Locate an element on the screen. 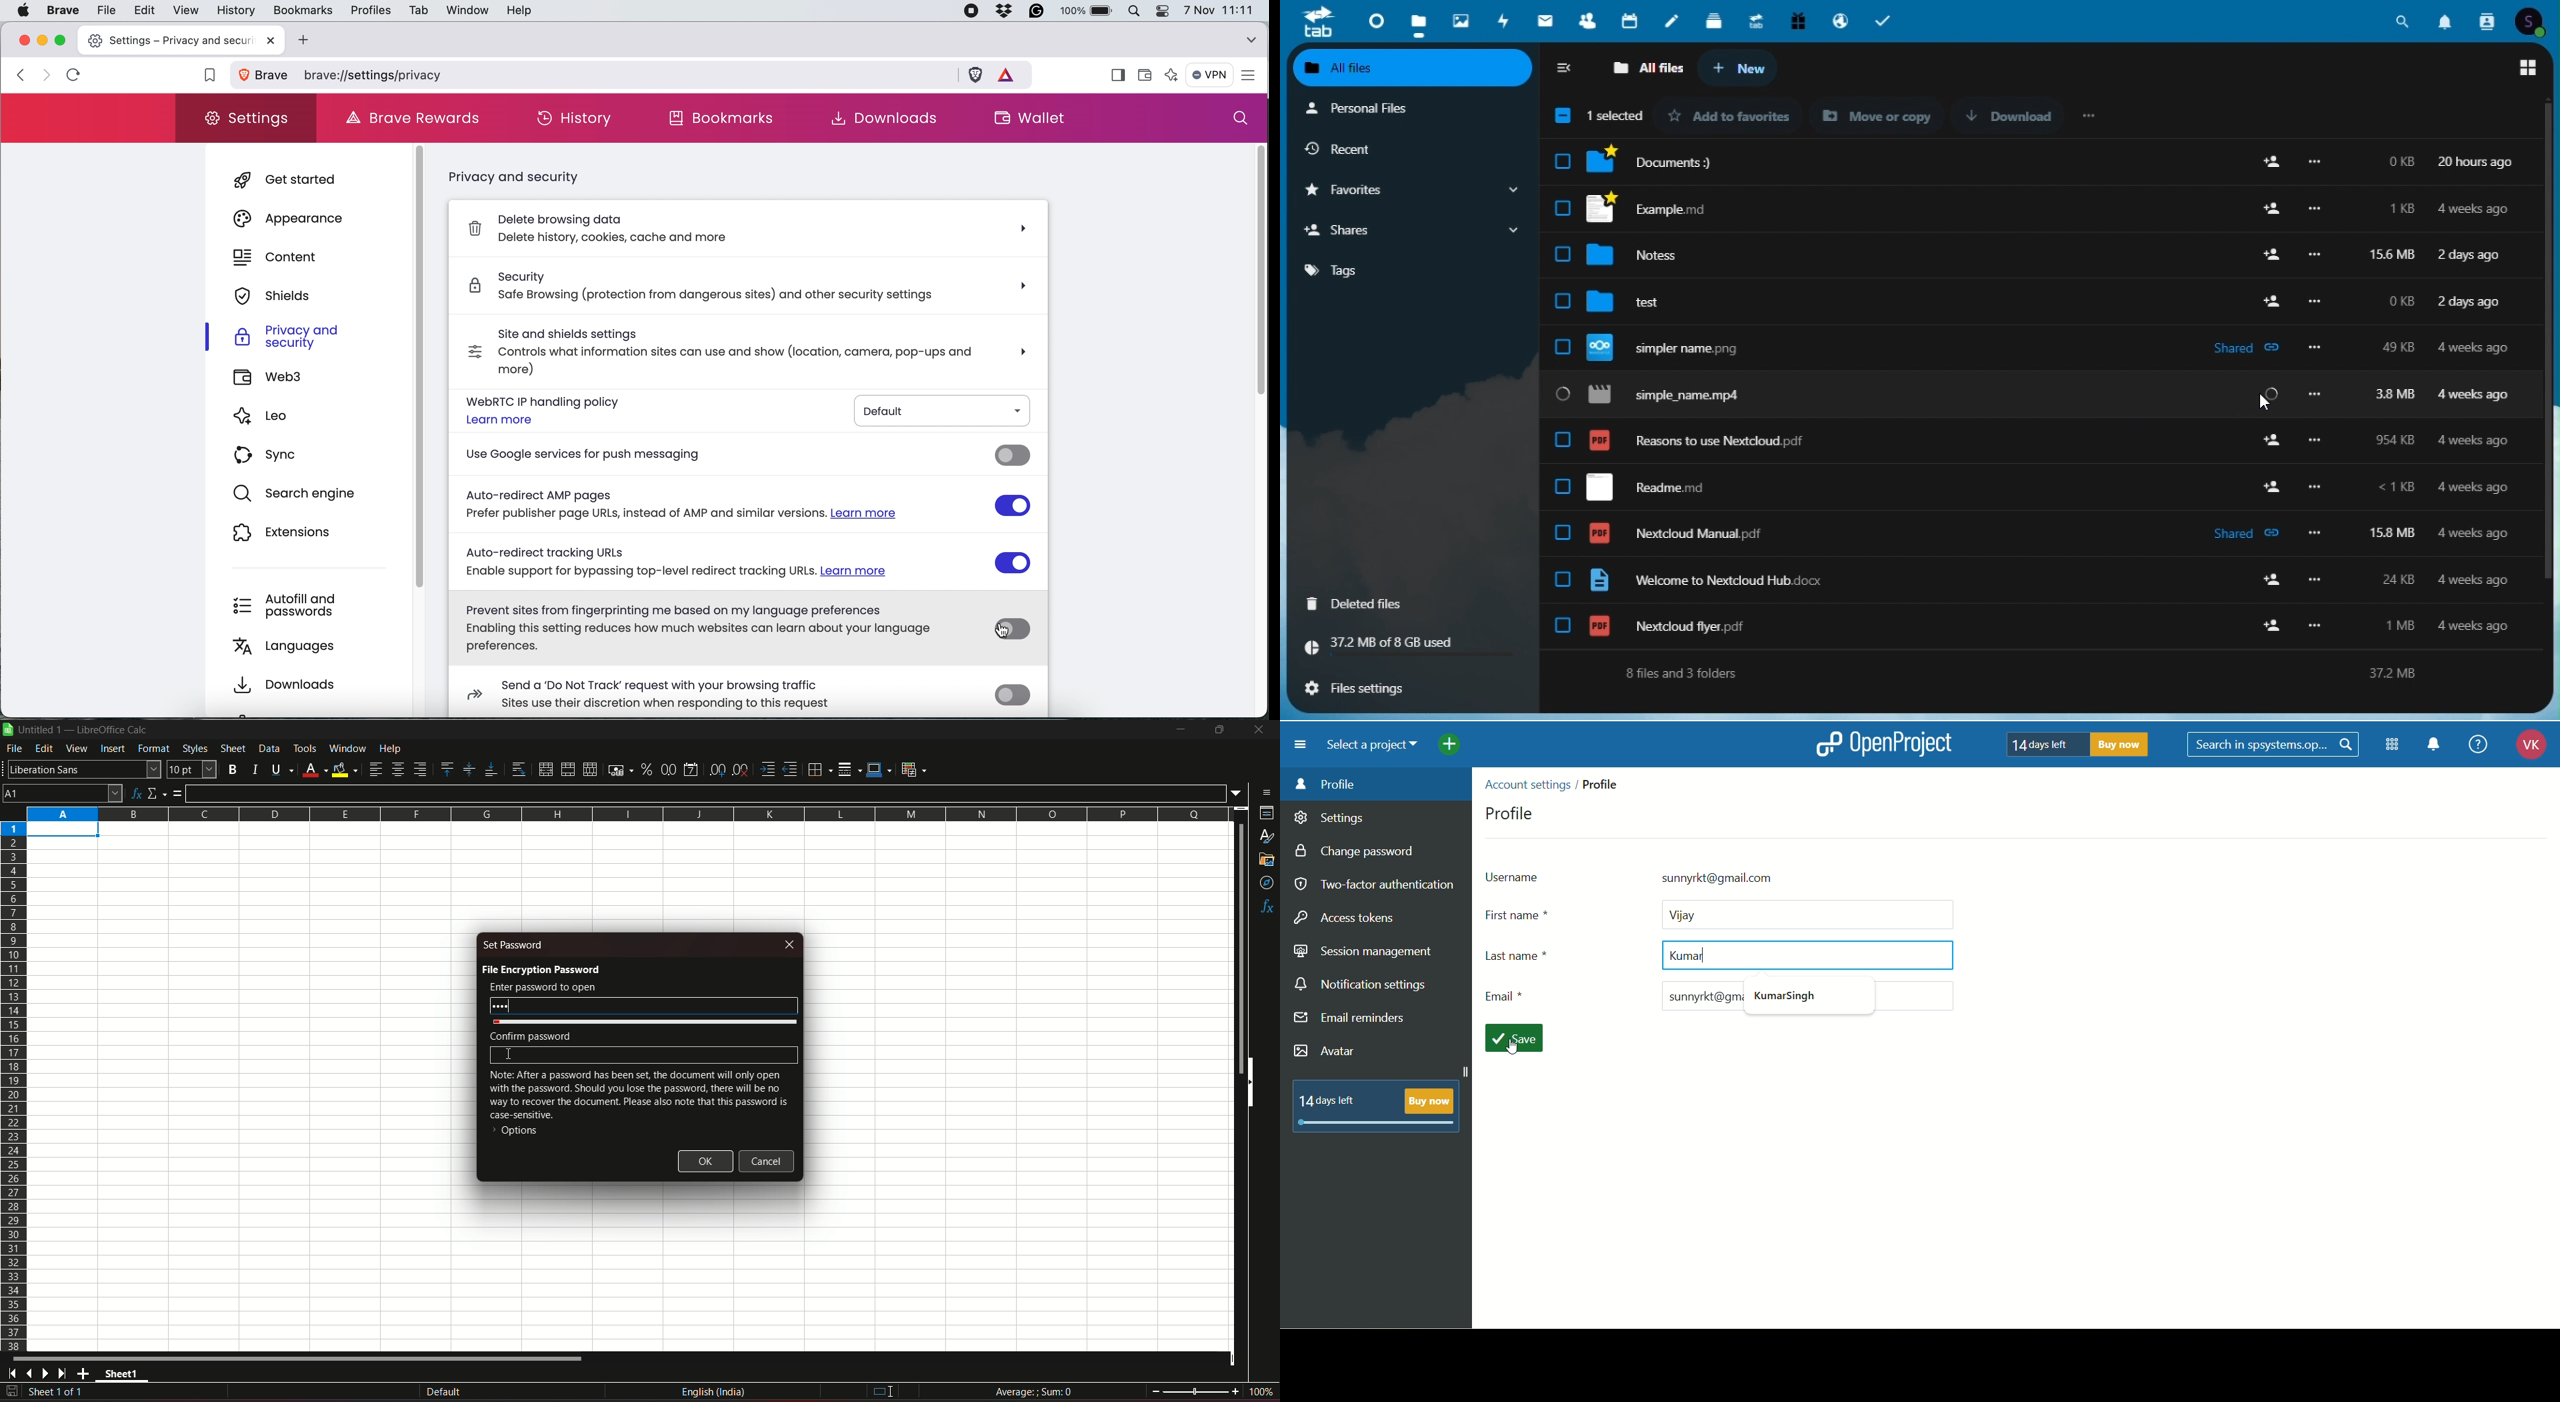 This screenshot has height=1428, width=2576. Email hosting is located at coordinates (1839, 20).